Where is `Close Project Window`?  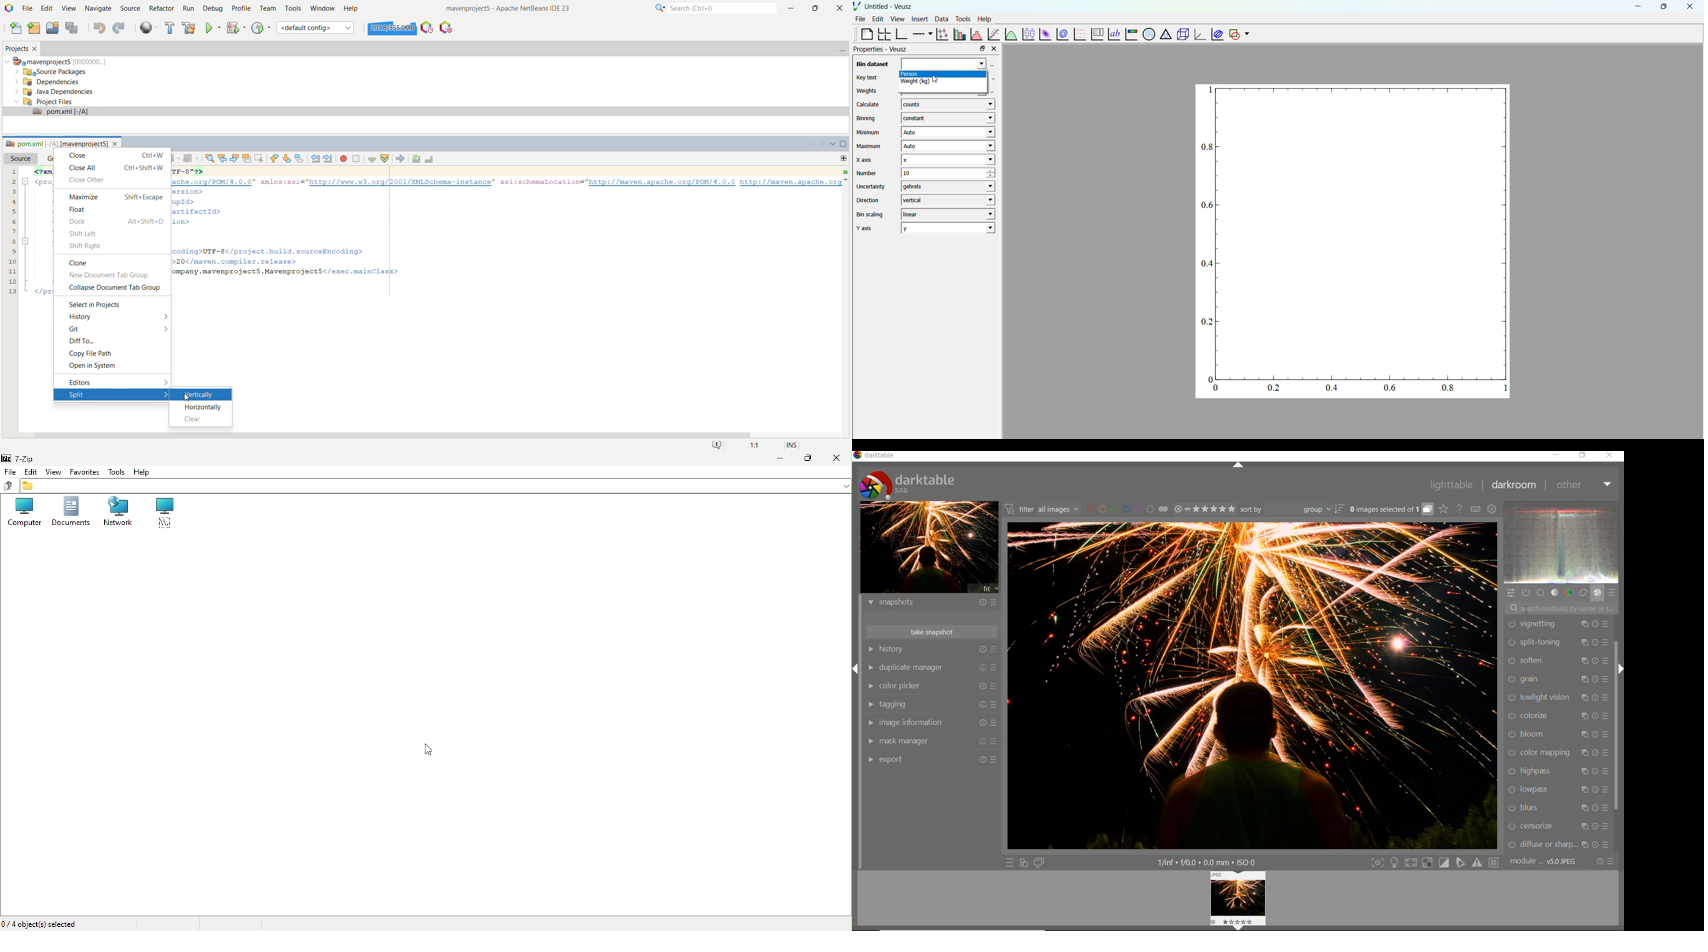 Close Project Window is located at coordinates (36, 49).